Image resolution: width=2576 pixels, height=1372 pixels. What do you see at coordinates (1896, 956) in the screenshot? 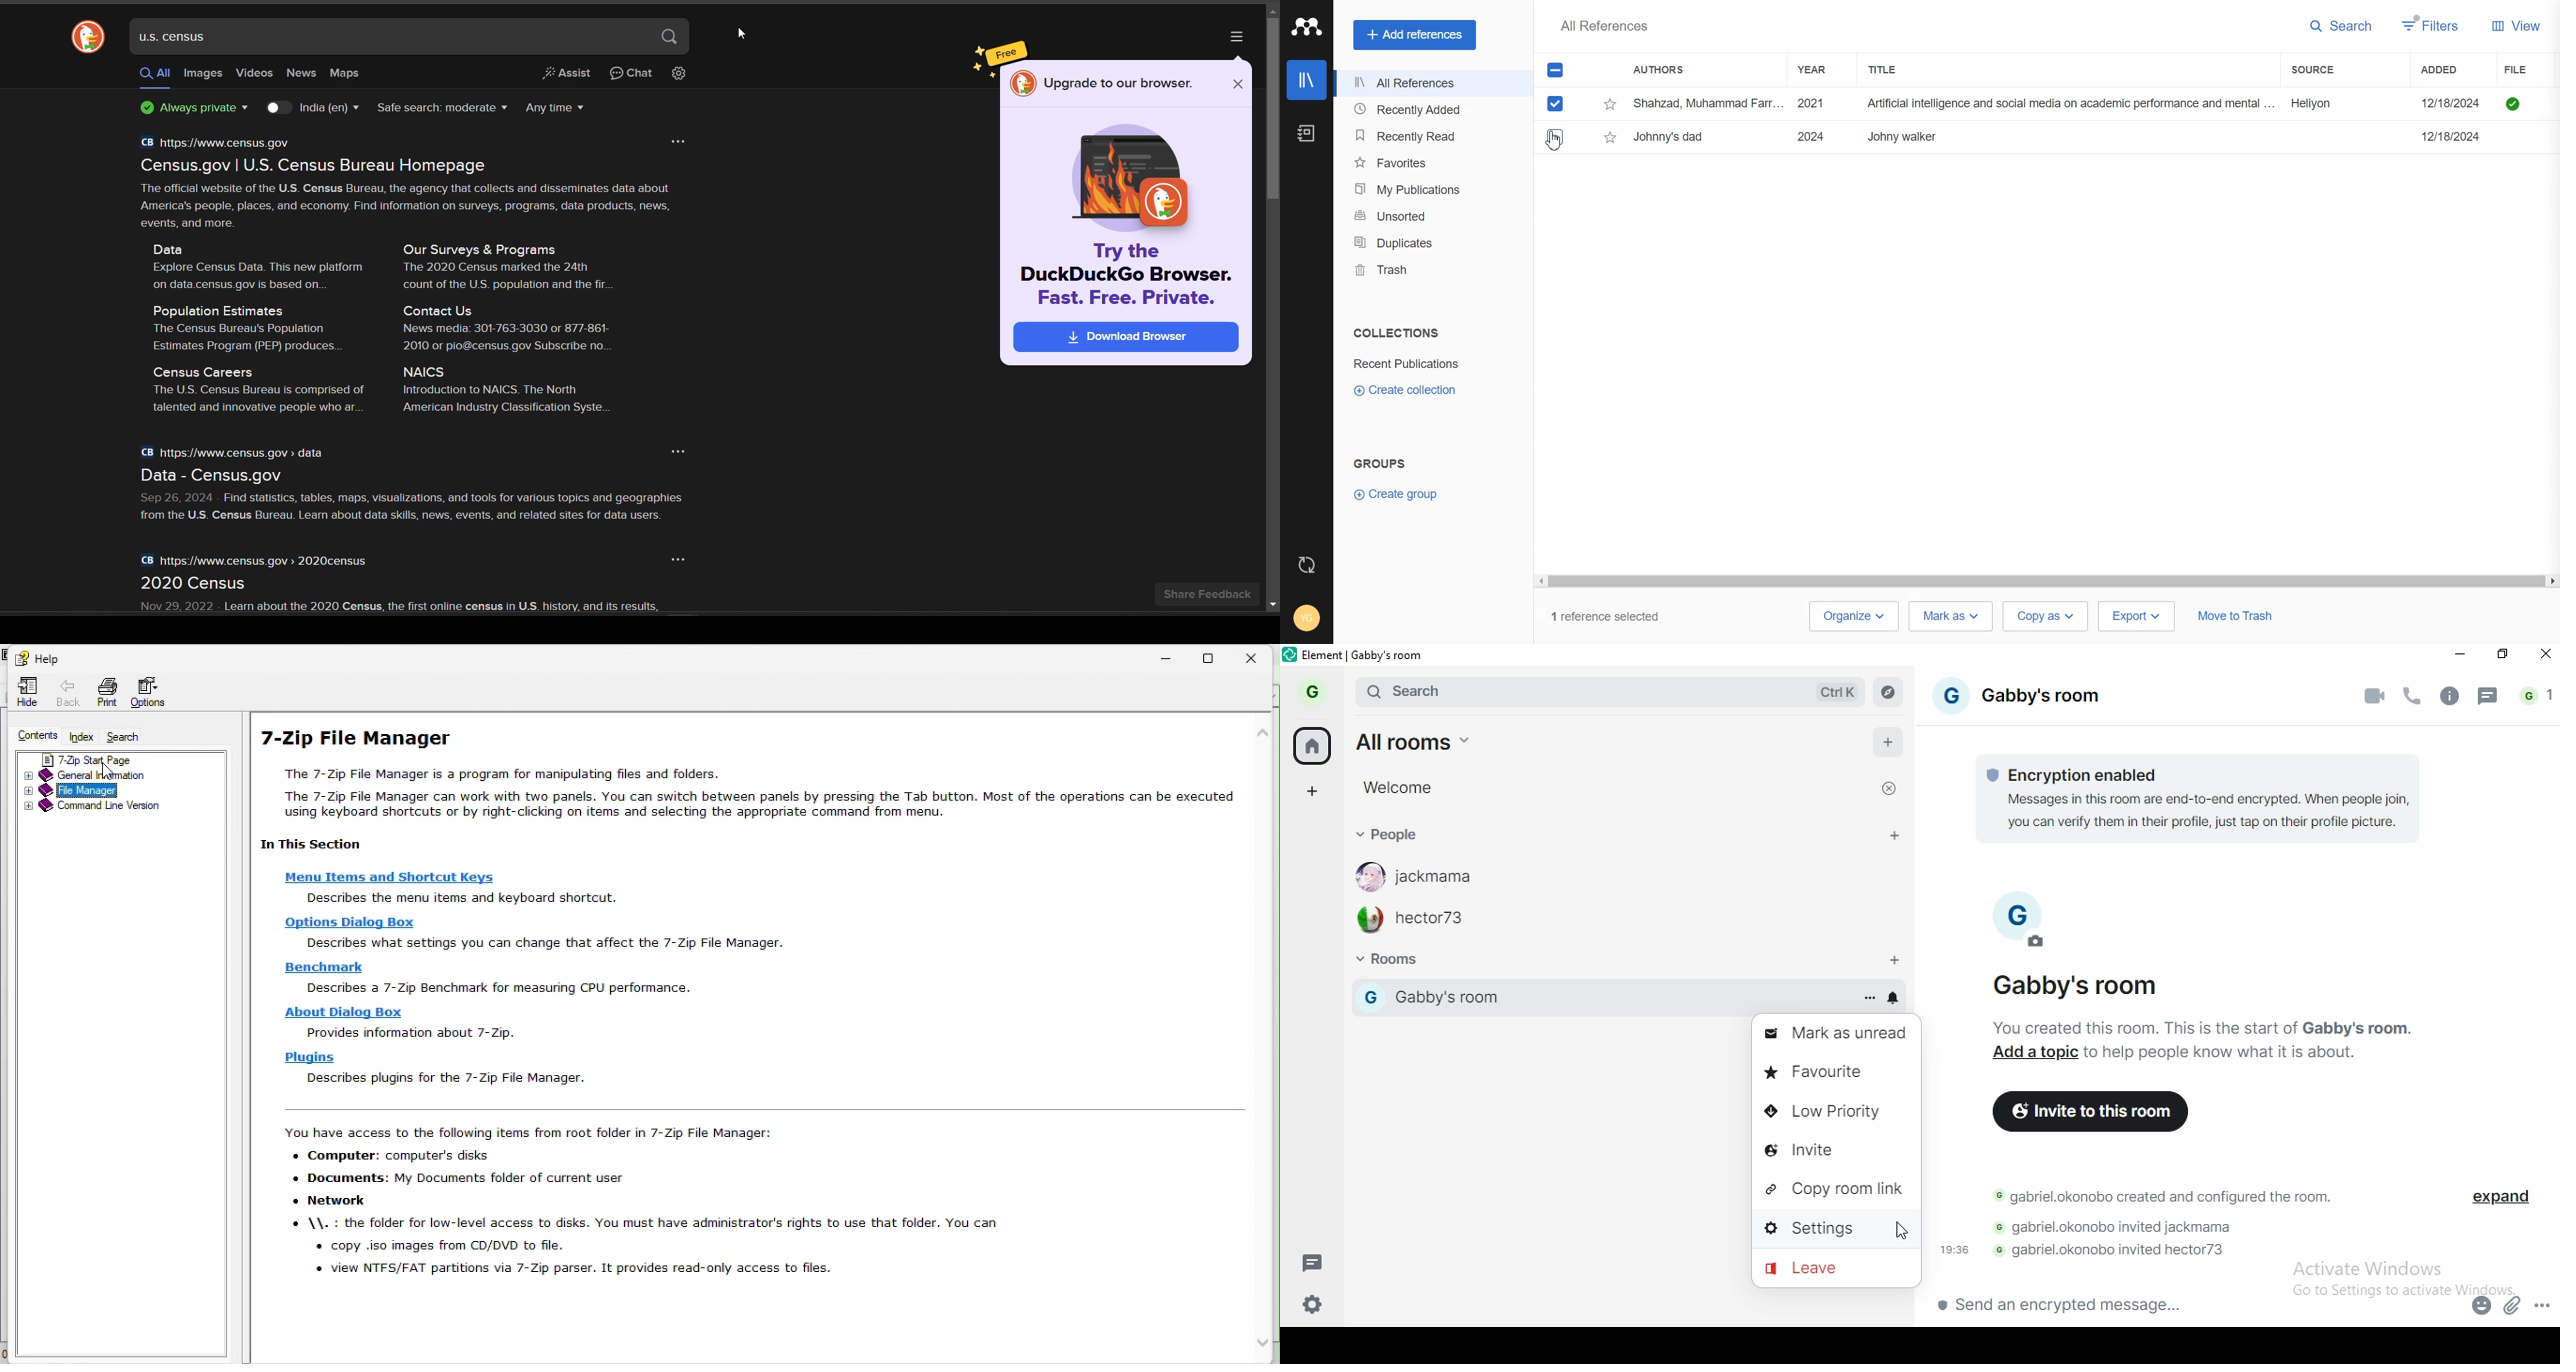
I see `add room` at bounding box center [1896, 956].